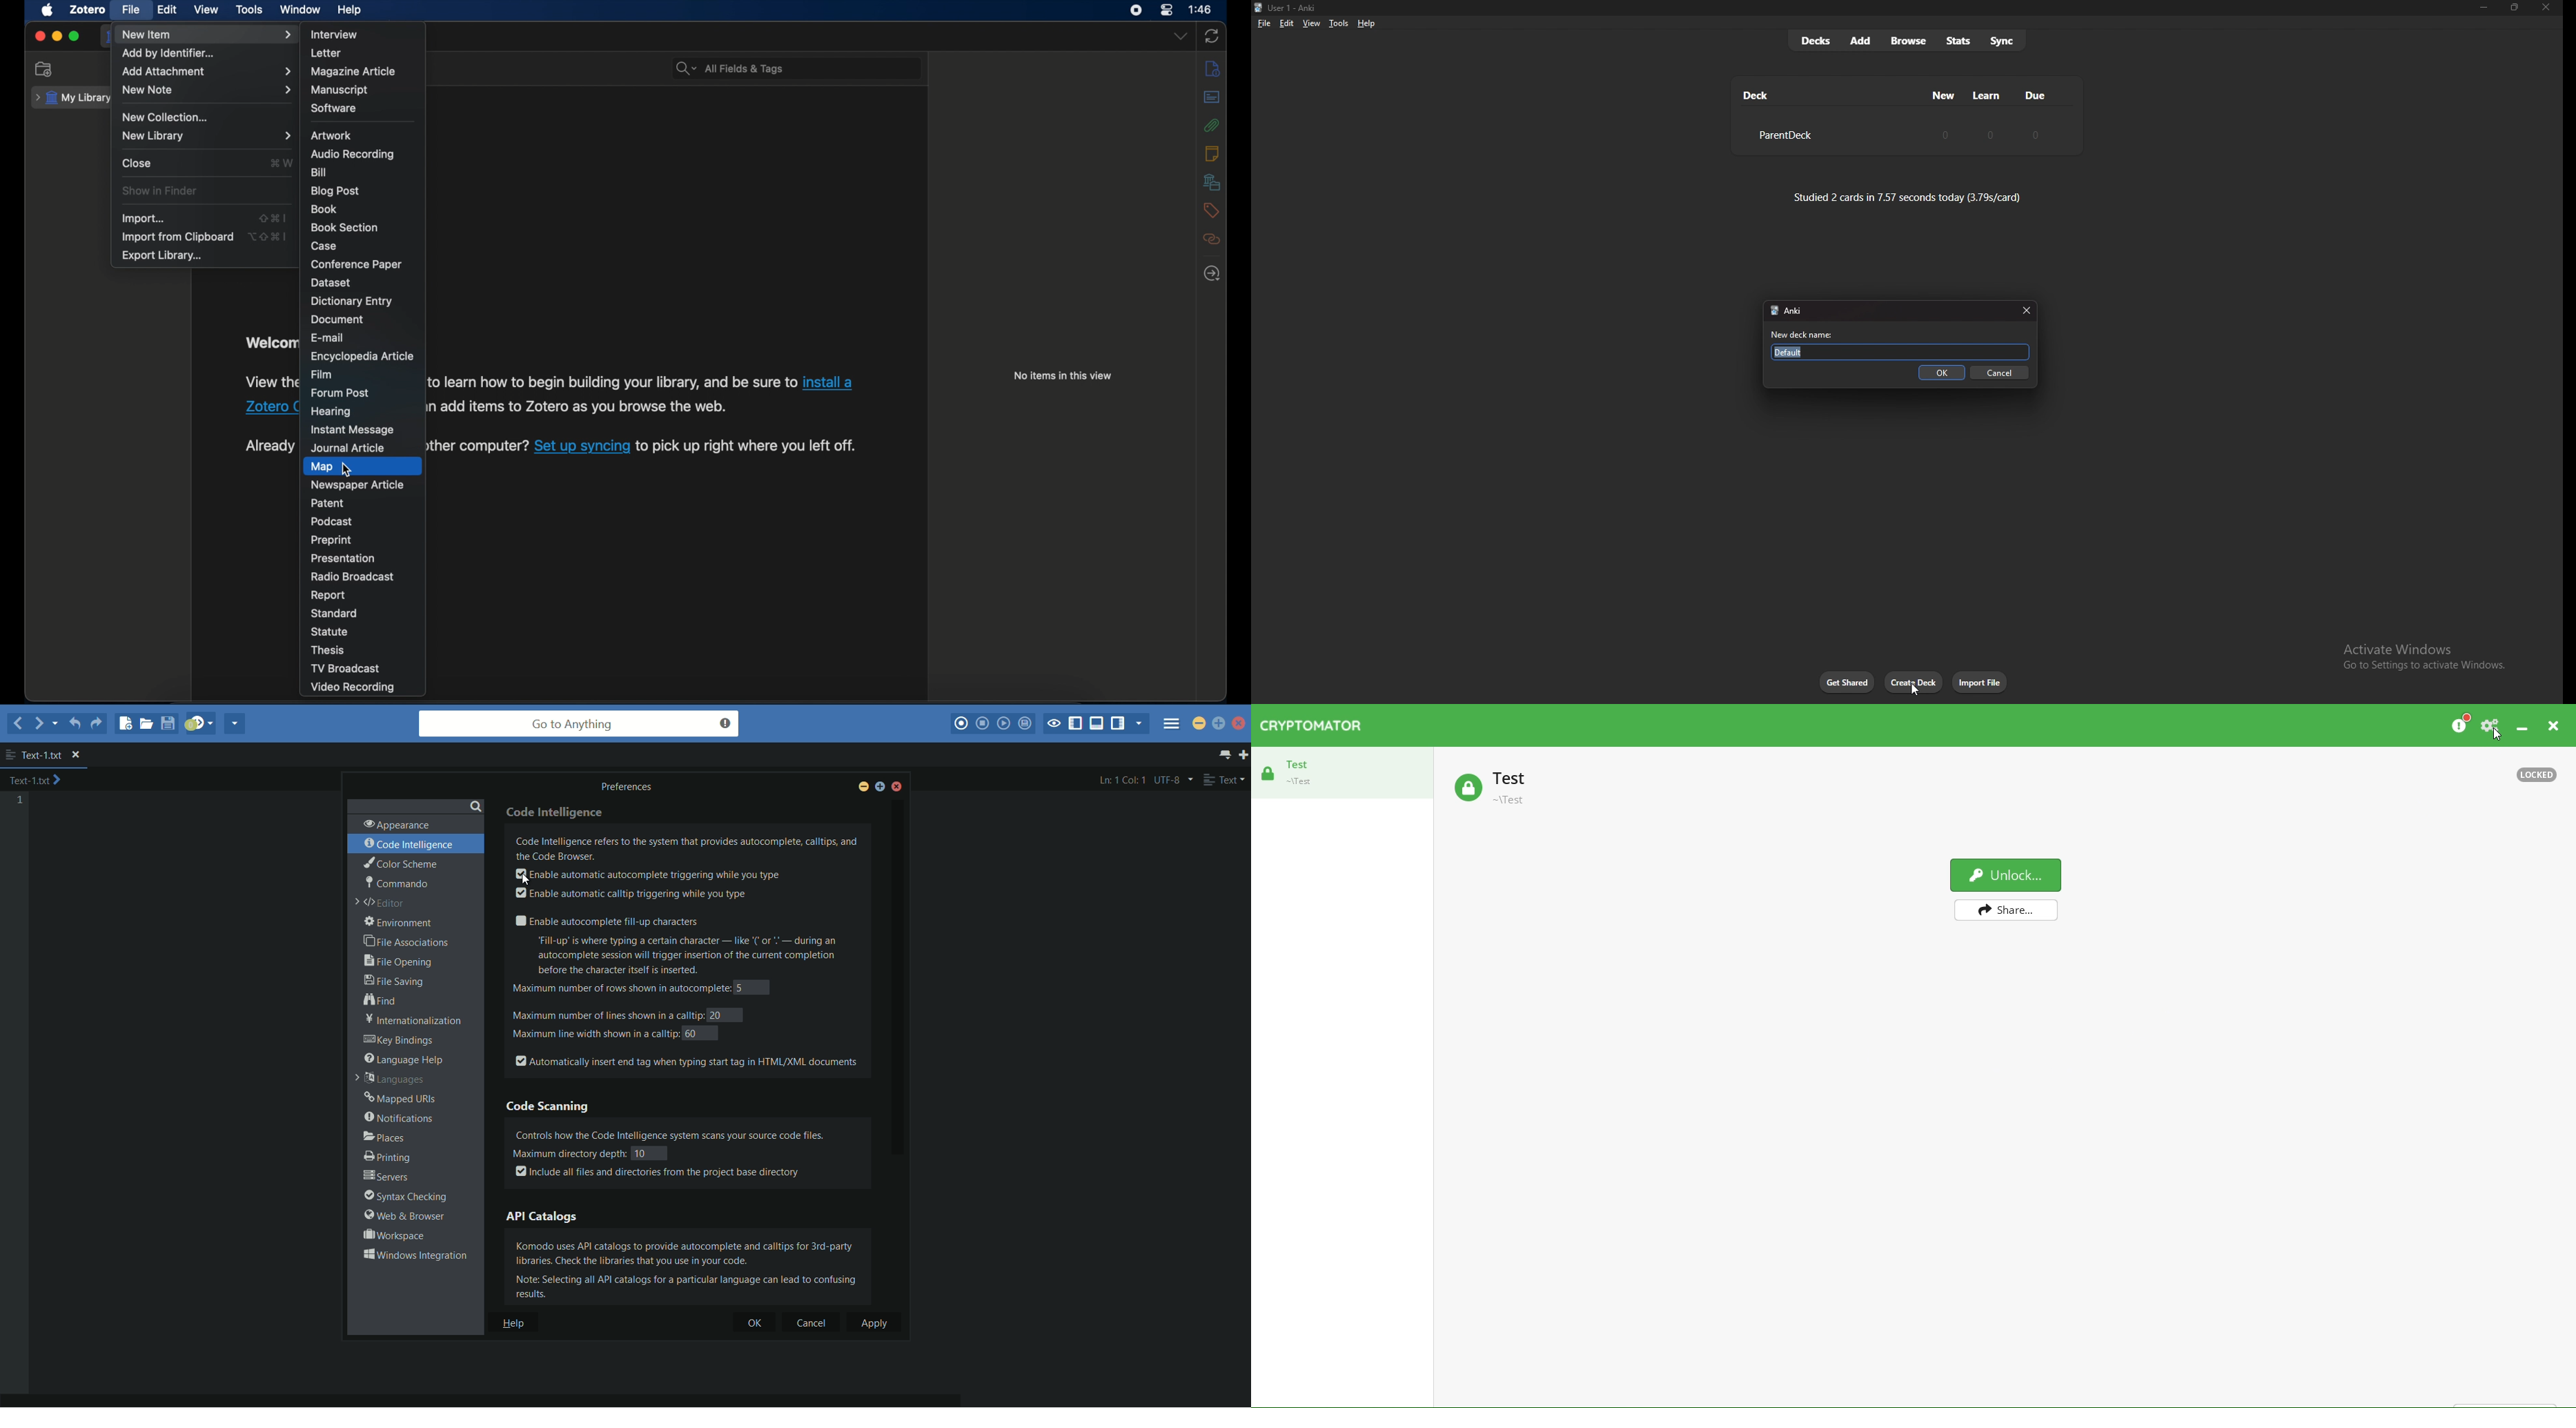 This screenshot has width=2576, height=1428. I want to click on video recording, so click(353, 688).